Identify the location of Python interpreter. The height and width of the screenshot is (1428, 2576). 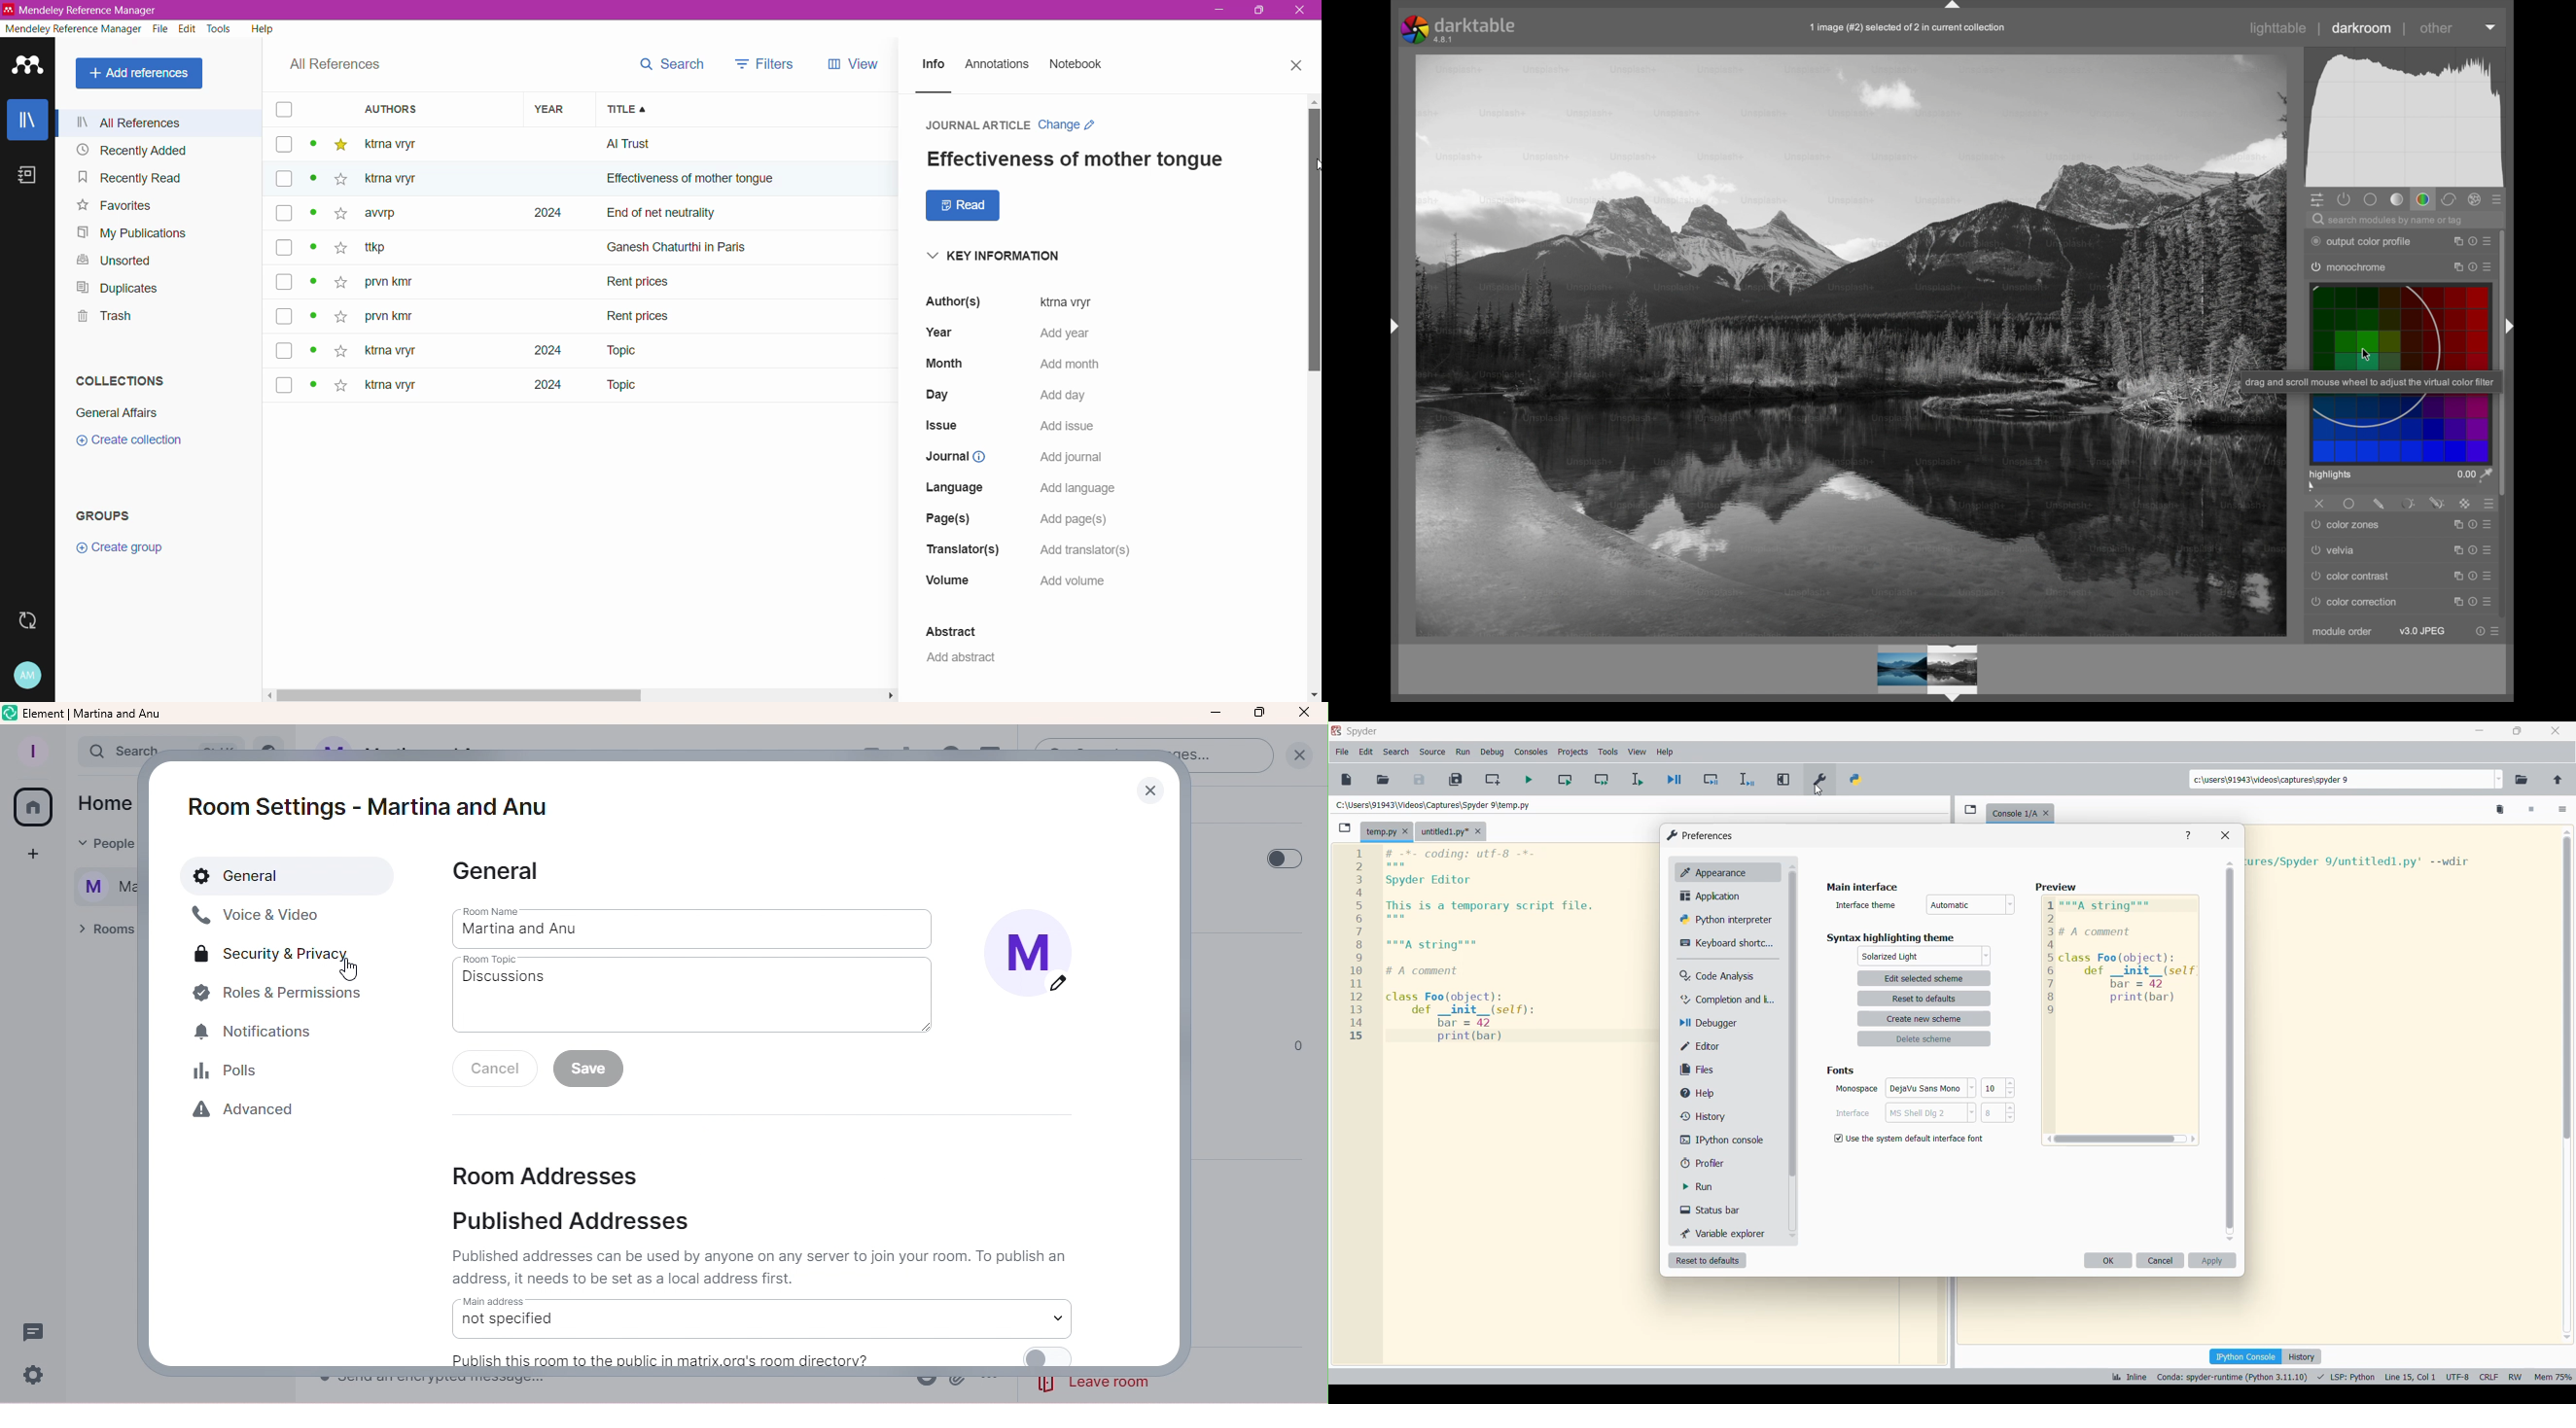
(1729, 920).